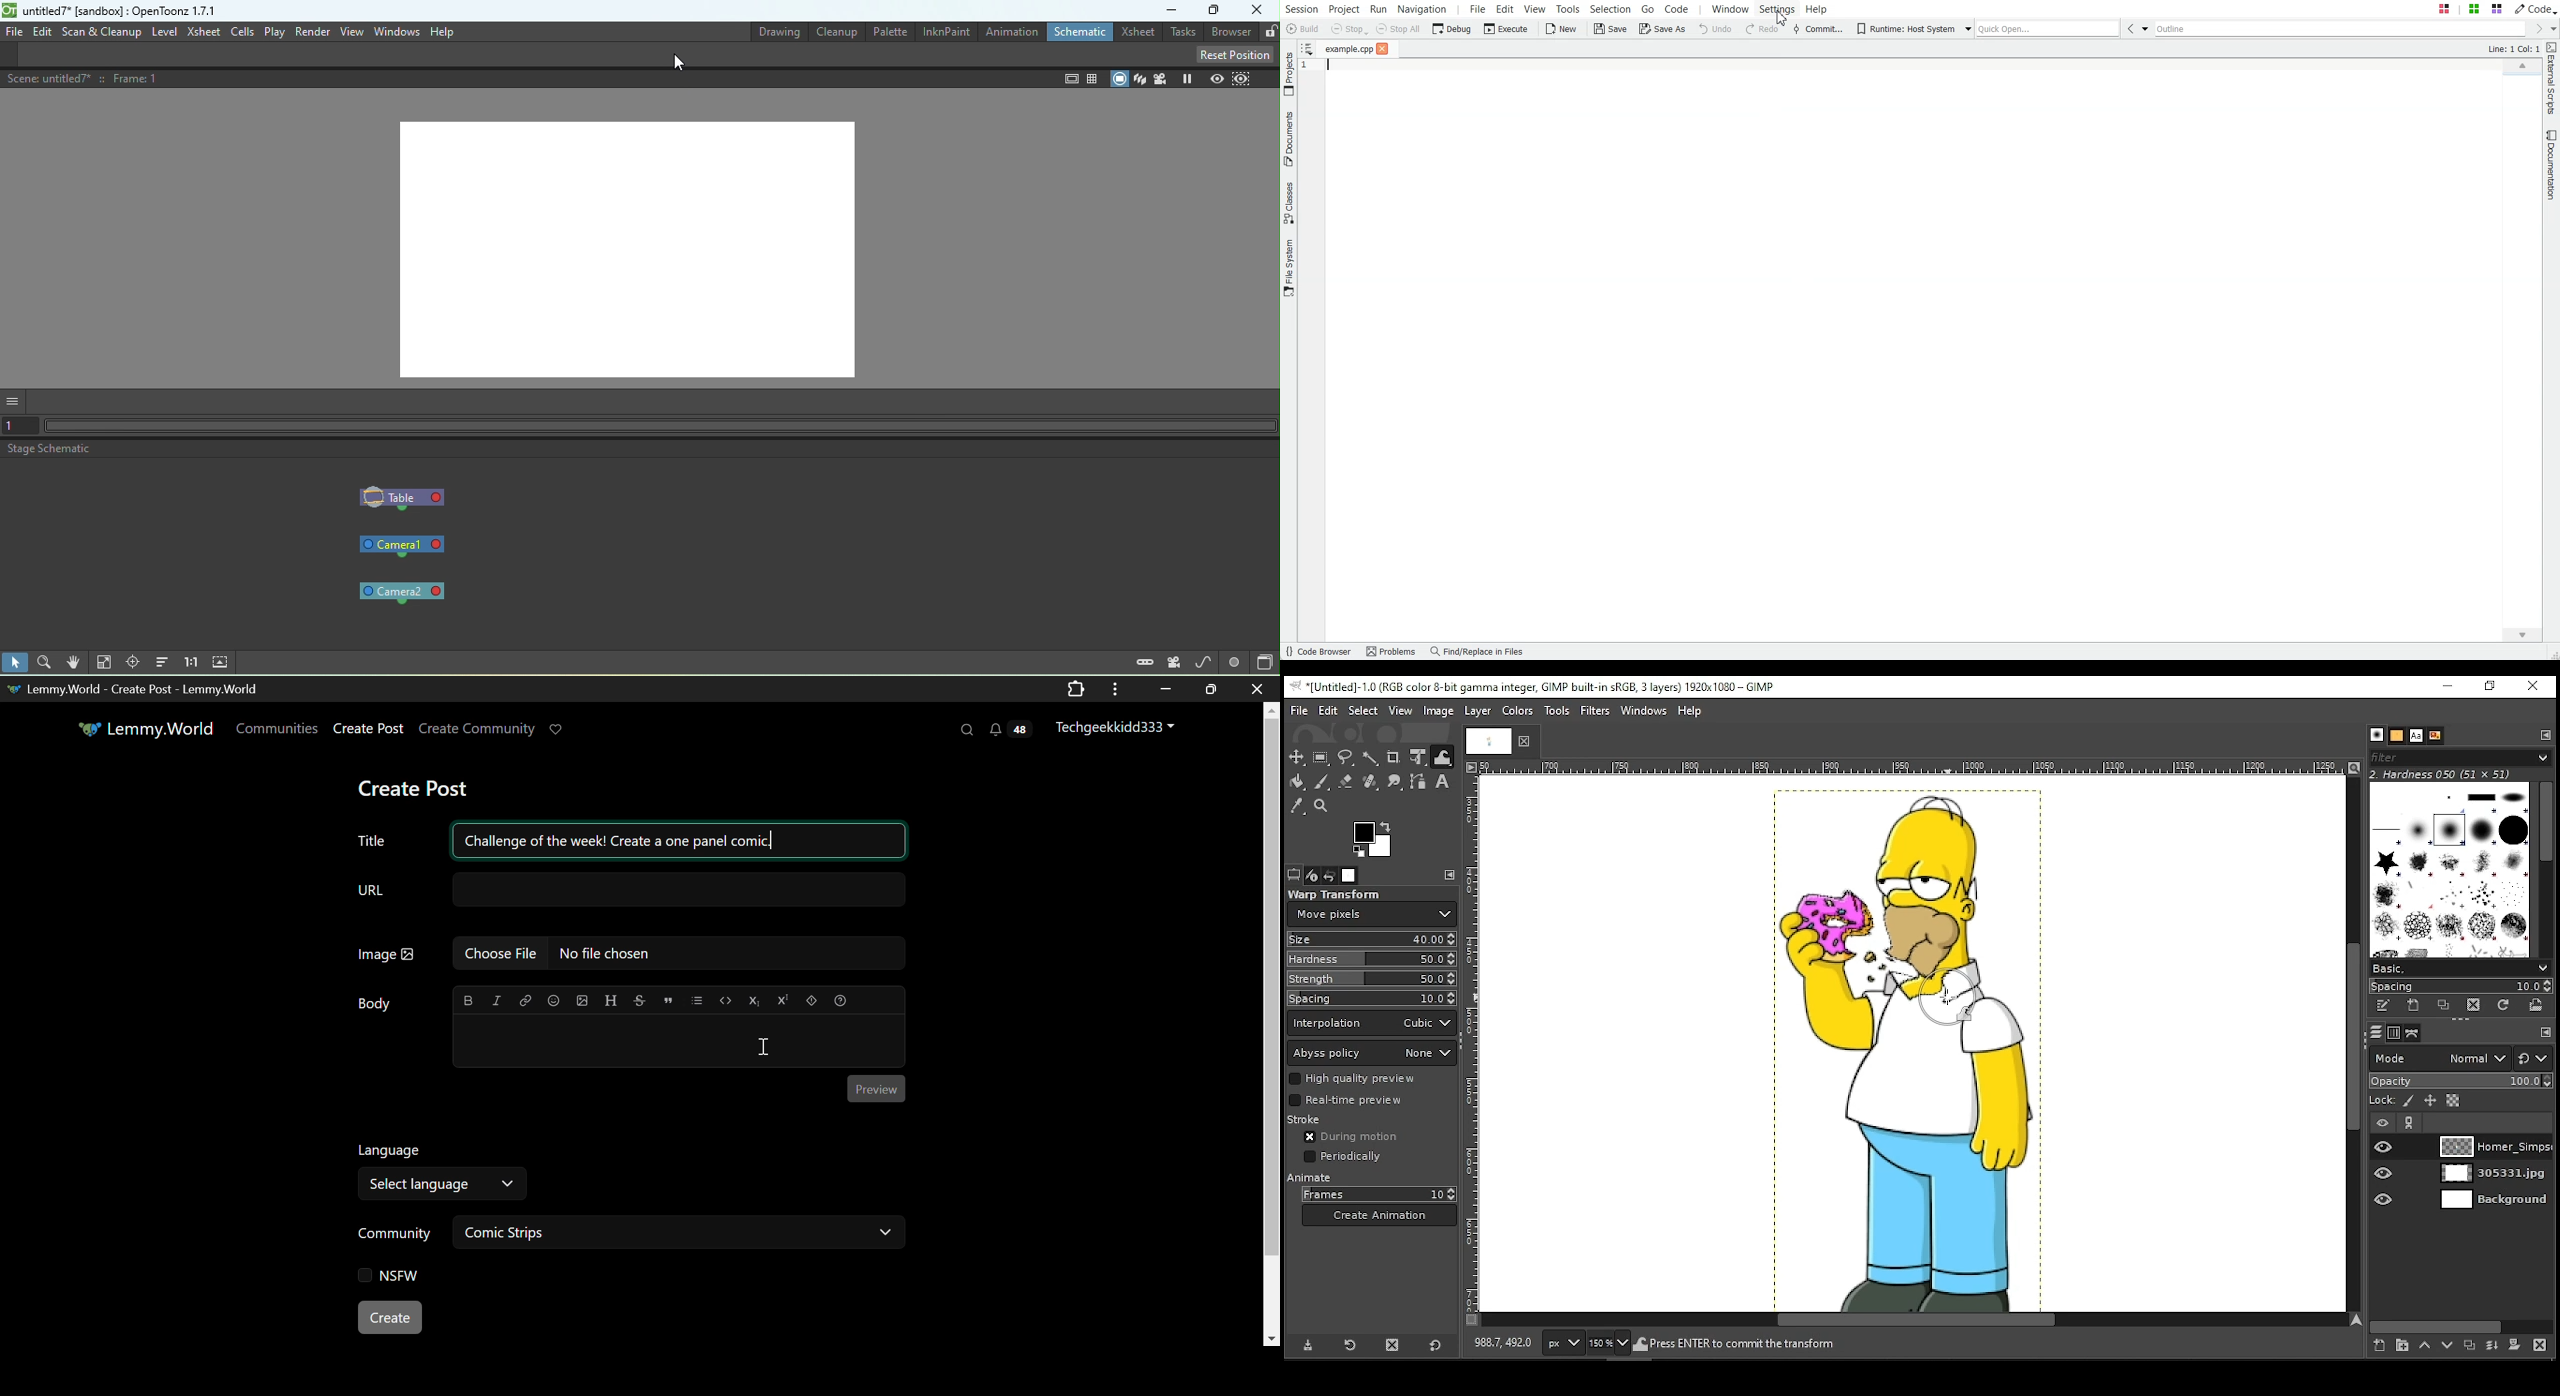 This screenshot has height=1400, width=2576. Describe the element at coordinates (2395, 1033) in the screenshot. I see `channels` at that location.